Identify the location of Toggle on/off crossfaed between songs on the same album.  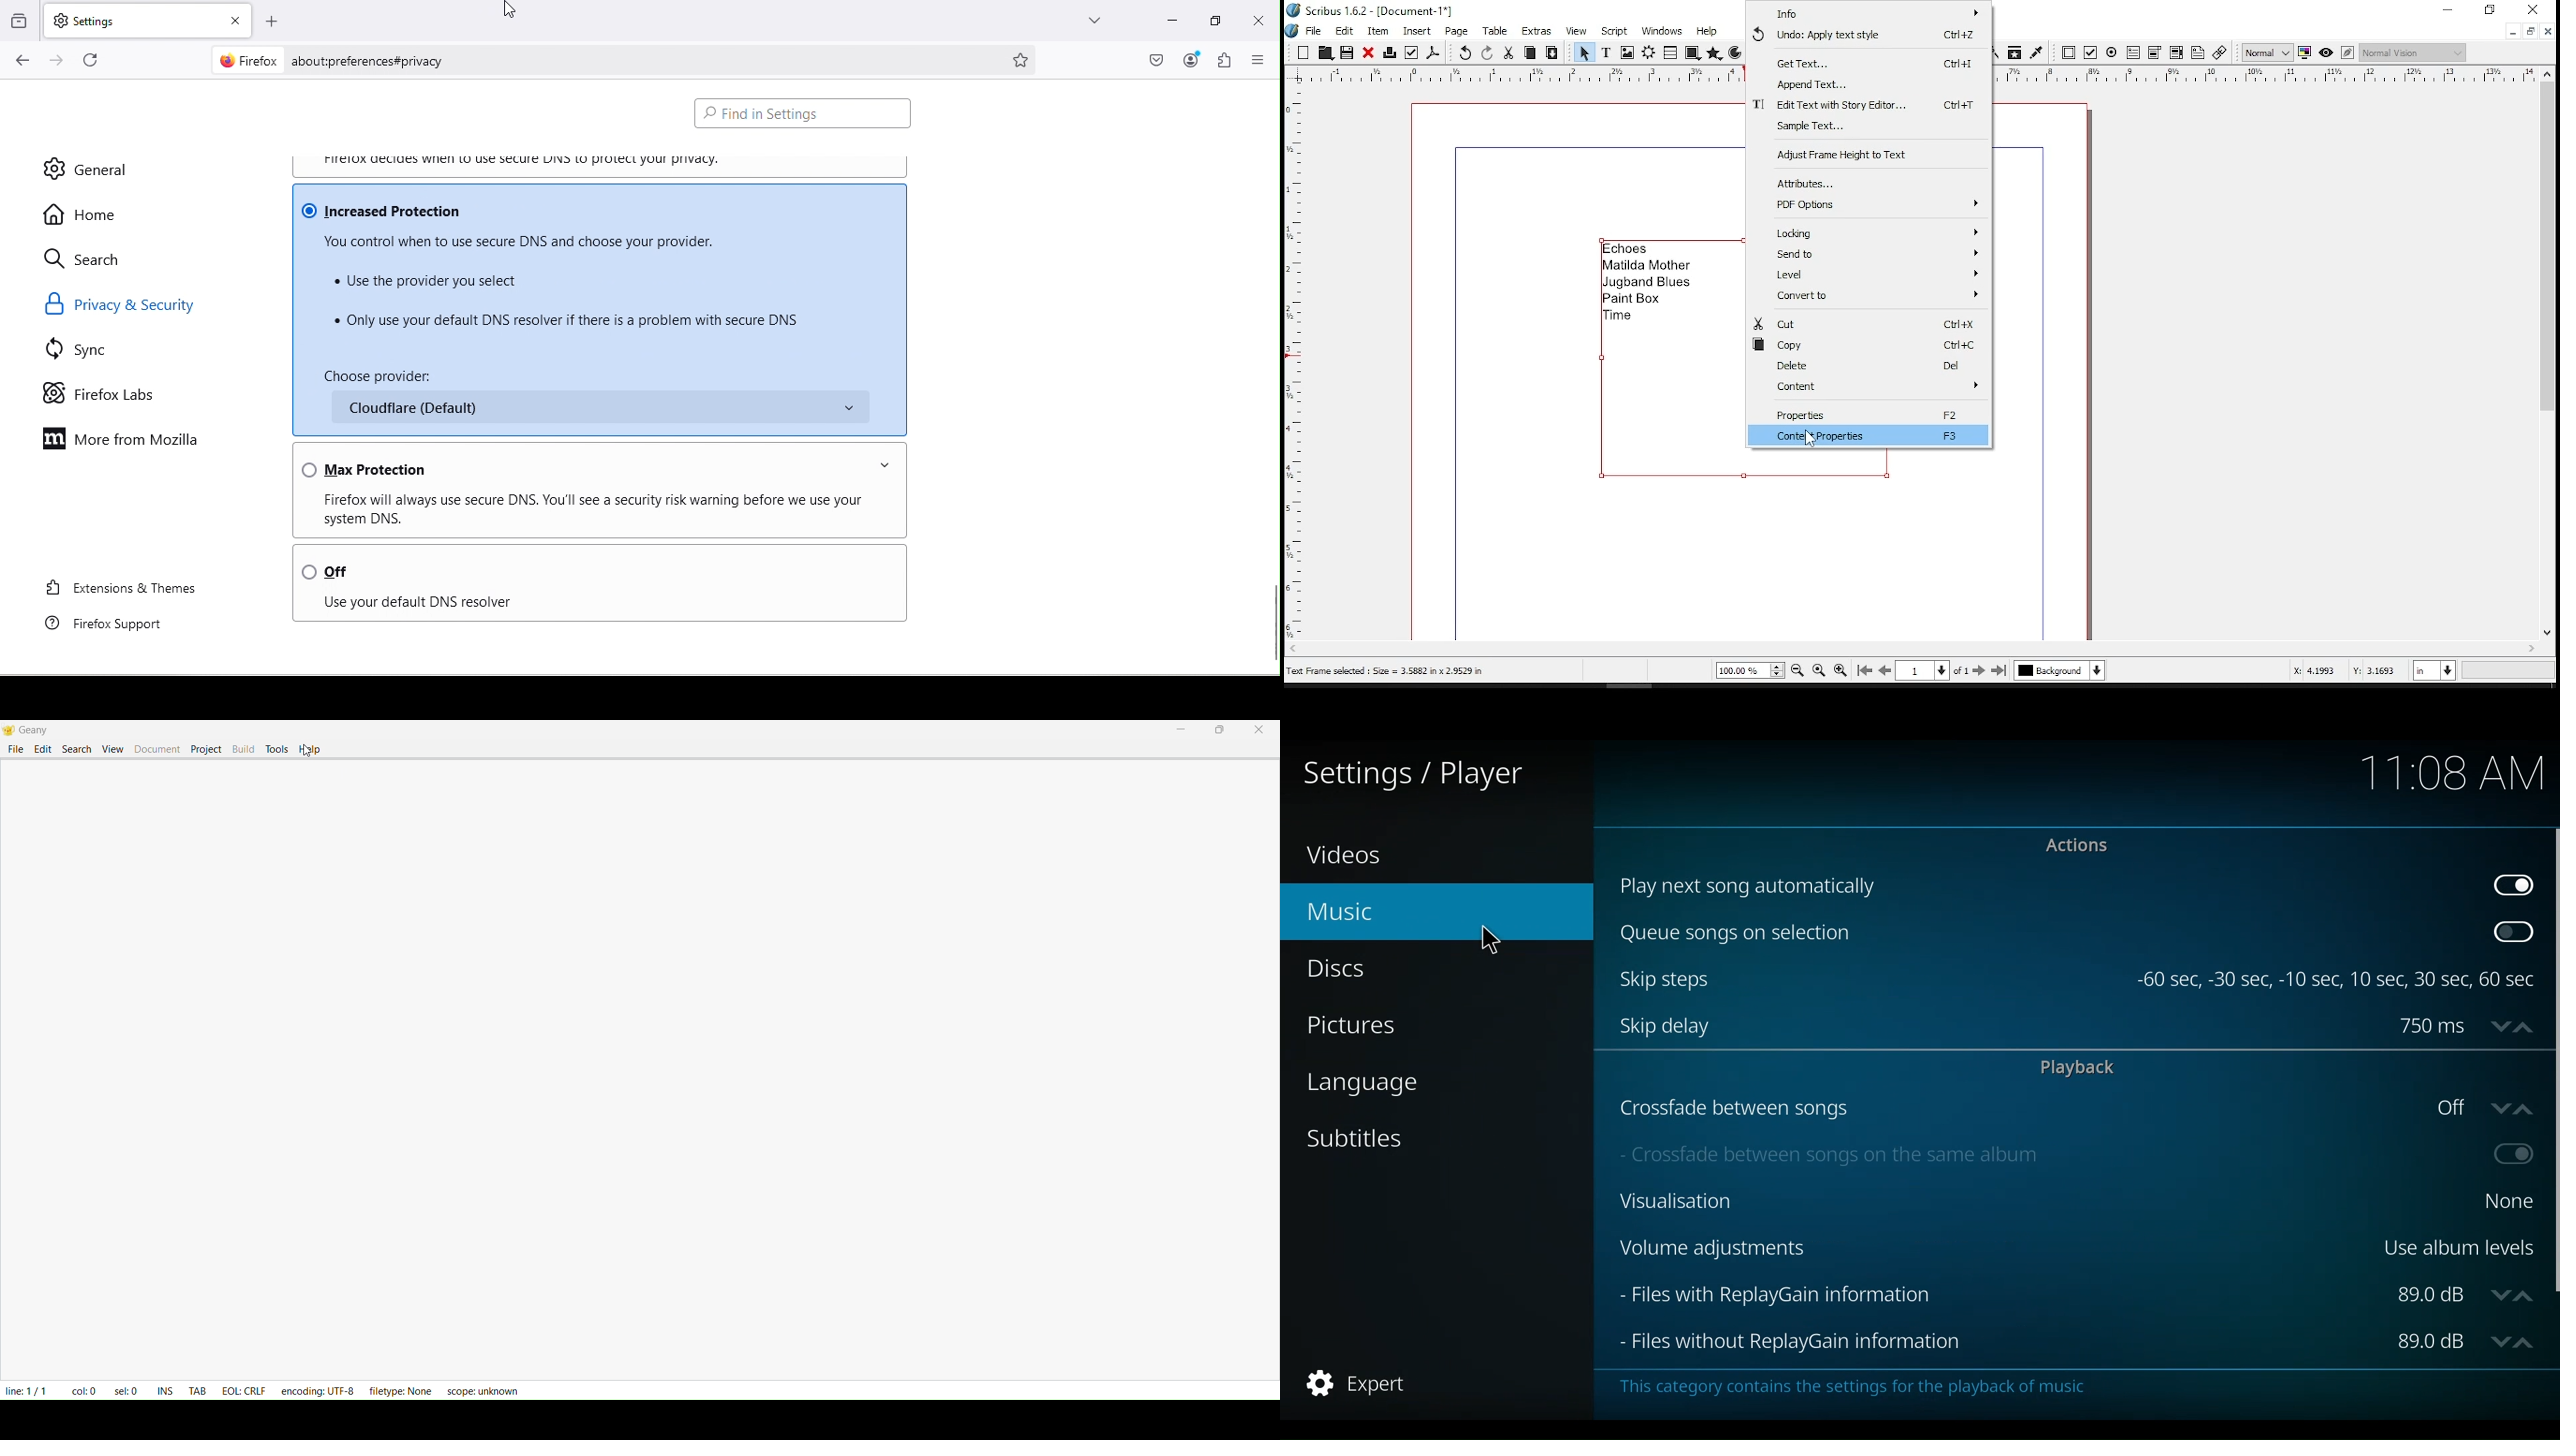
(2510, 1155).